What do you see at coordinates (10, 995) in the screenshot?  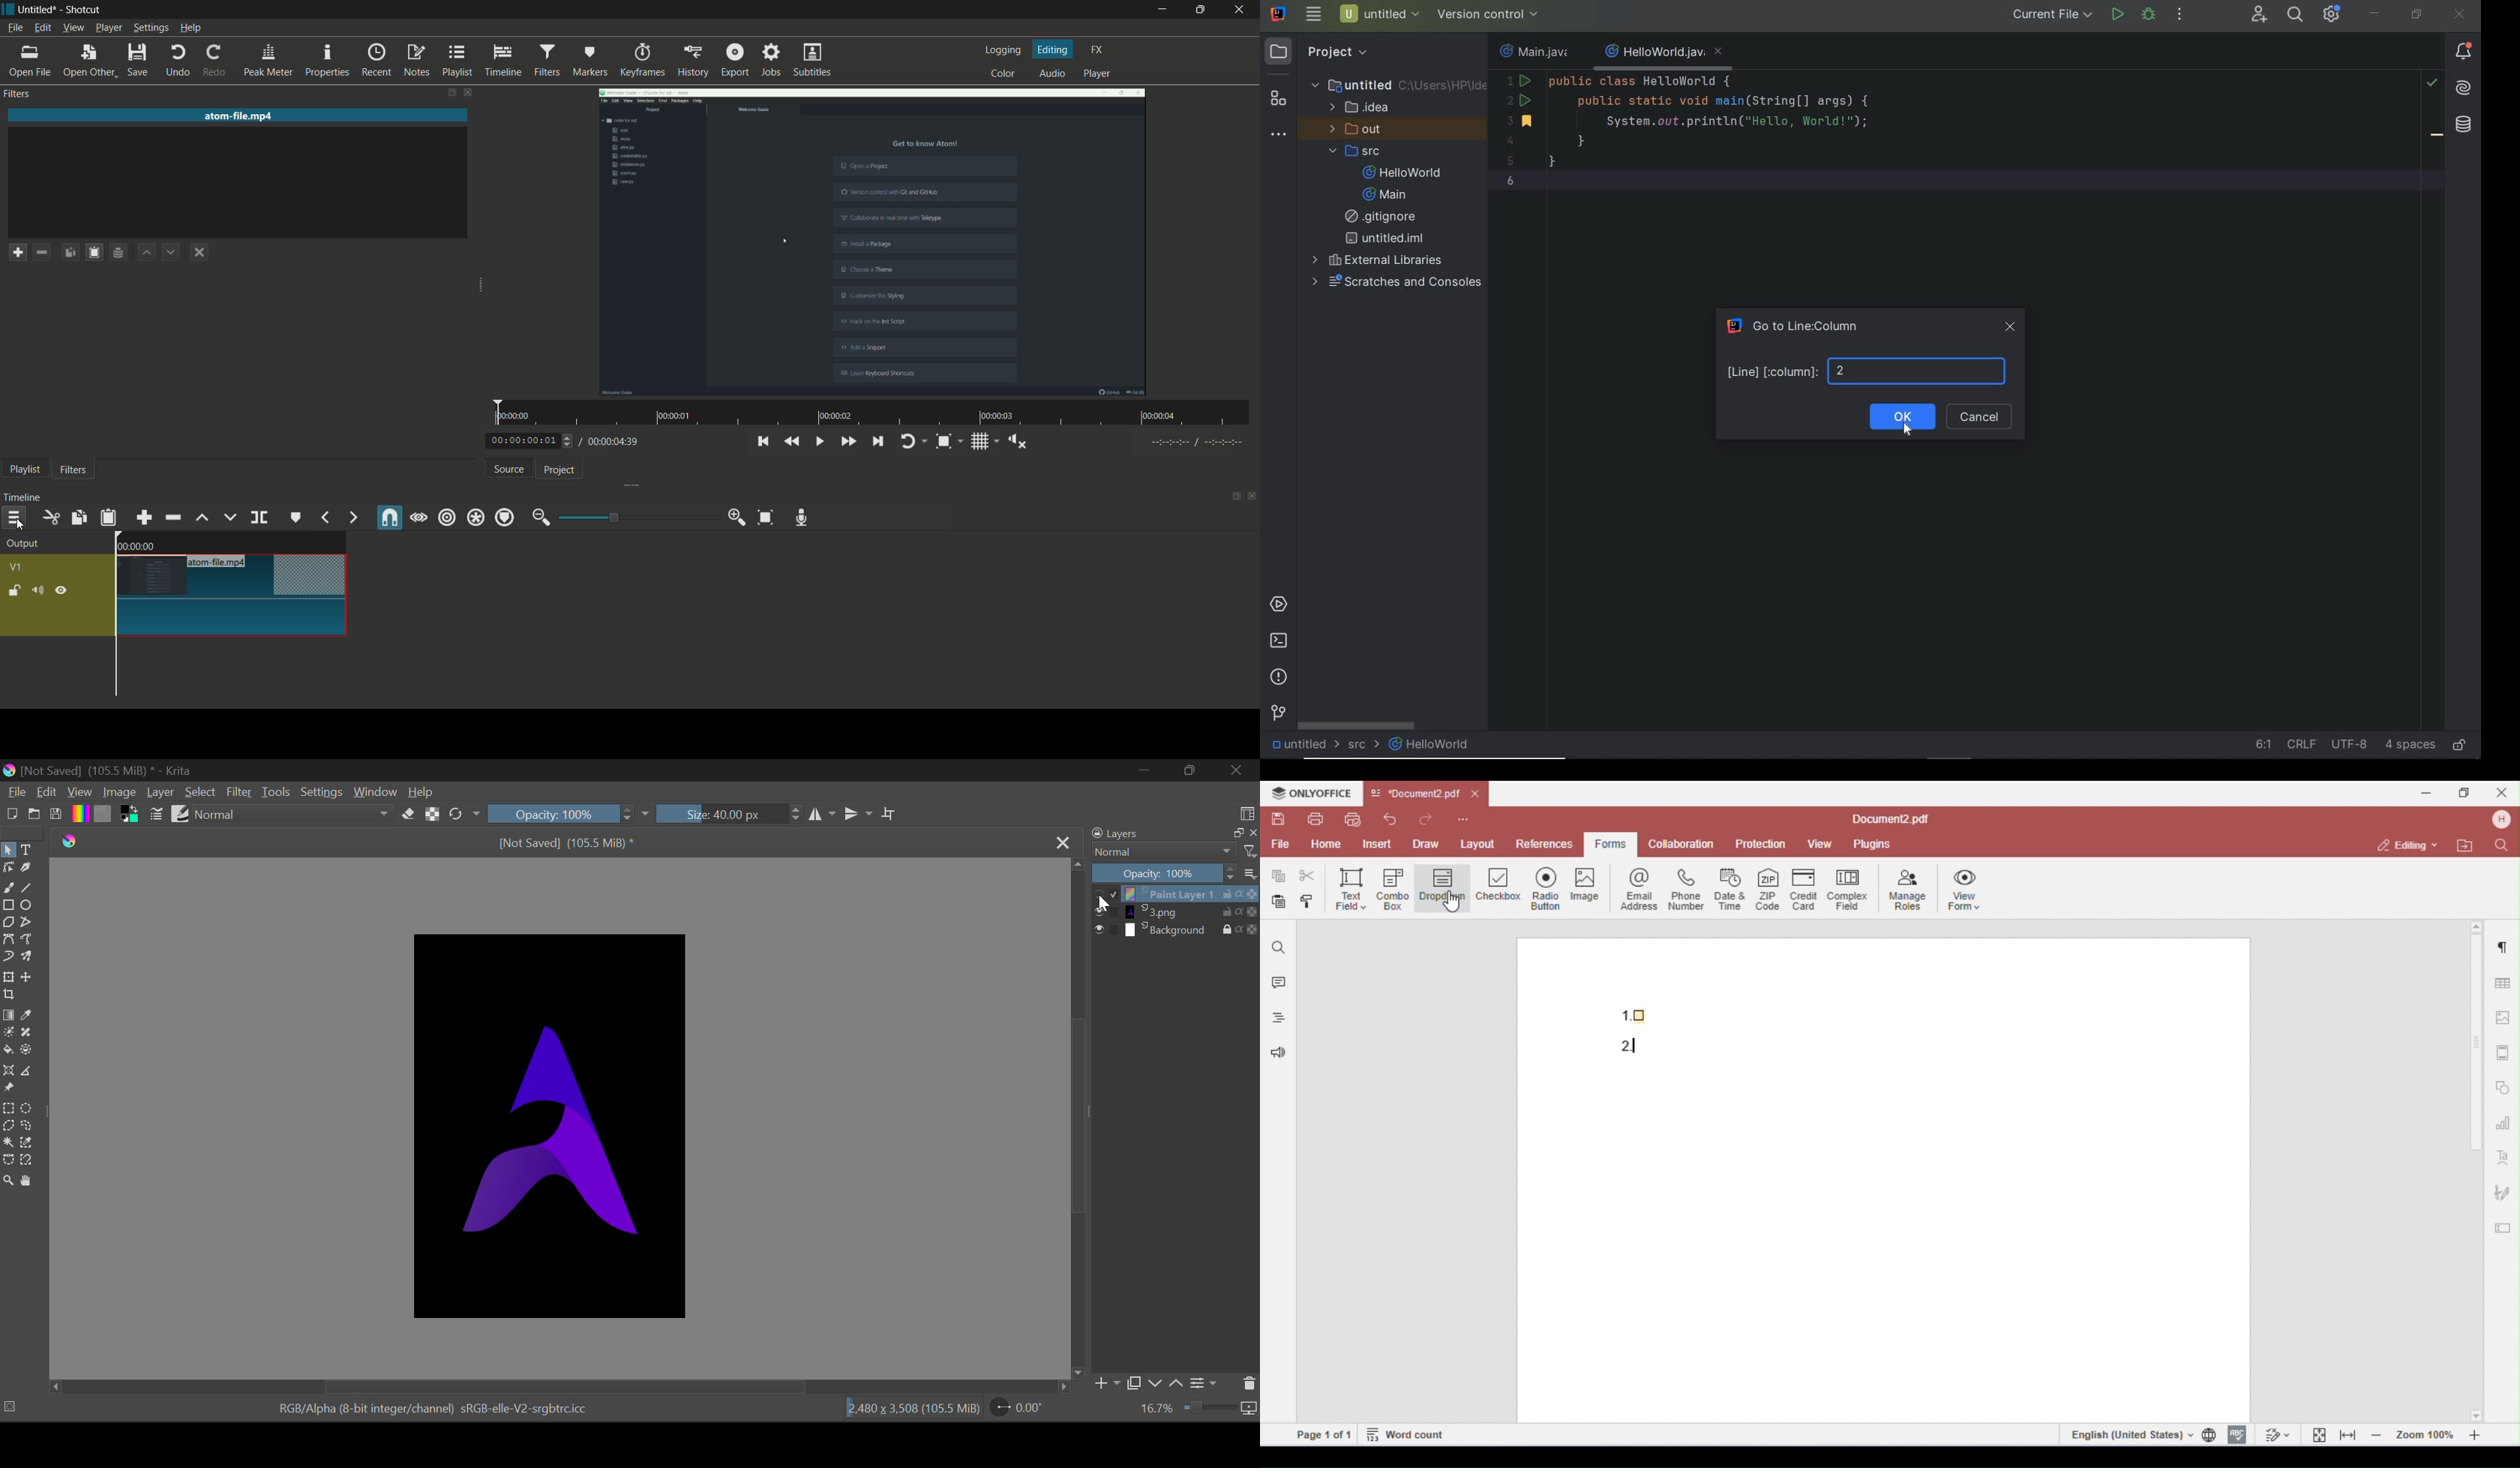 I see `Crop` at bounding box center [10, 995].